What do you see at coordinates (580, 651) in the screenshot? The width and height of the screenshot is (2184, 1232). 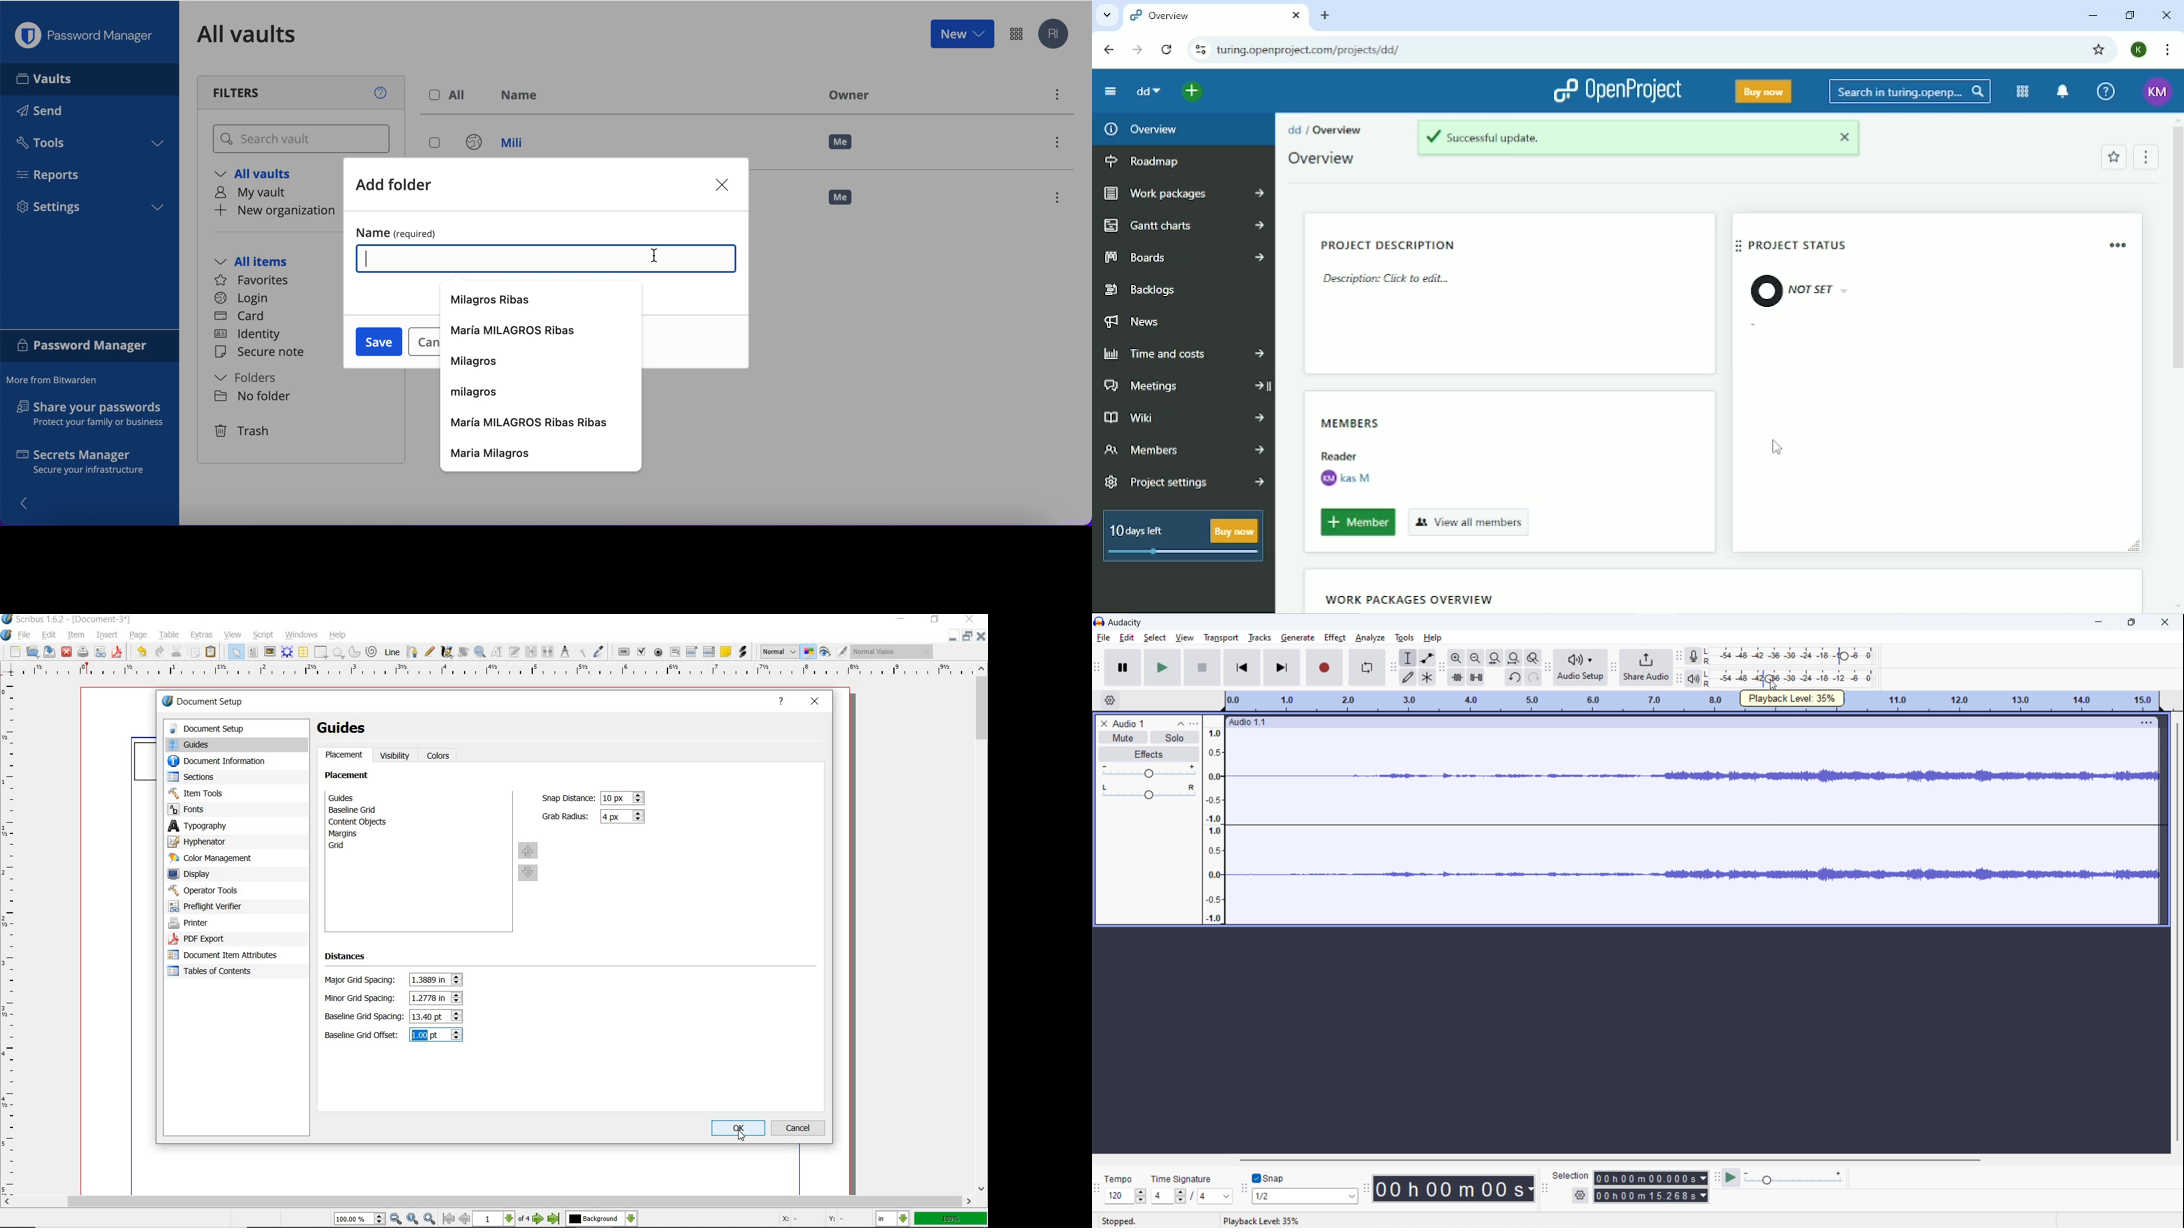 I see `copy item properties` at bounding box center [580, 651].